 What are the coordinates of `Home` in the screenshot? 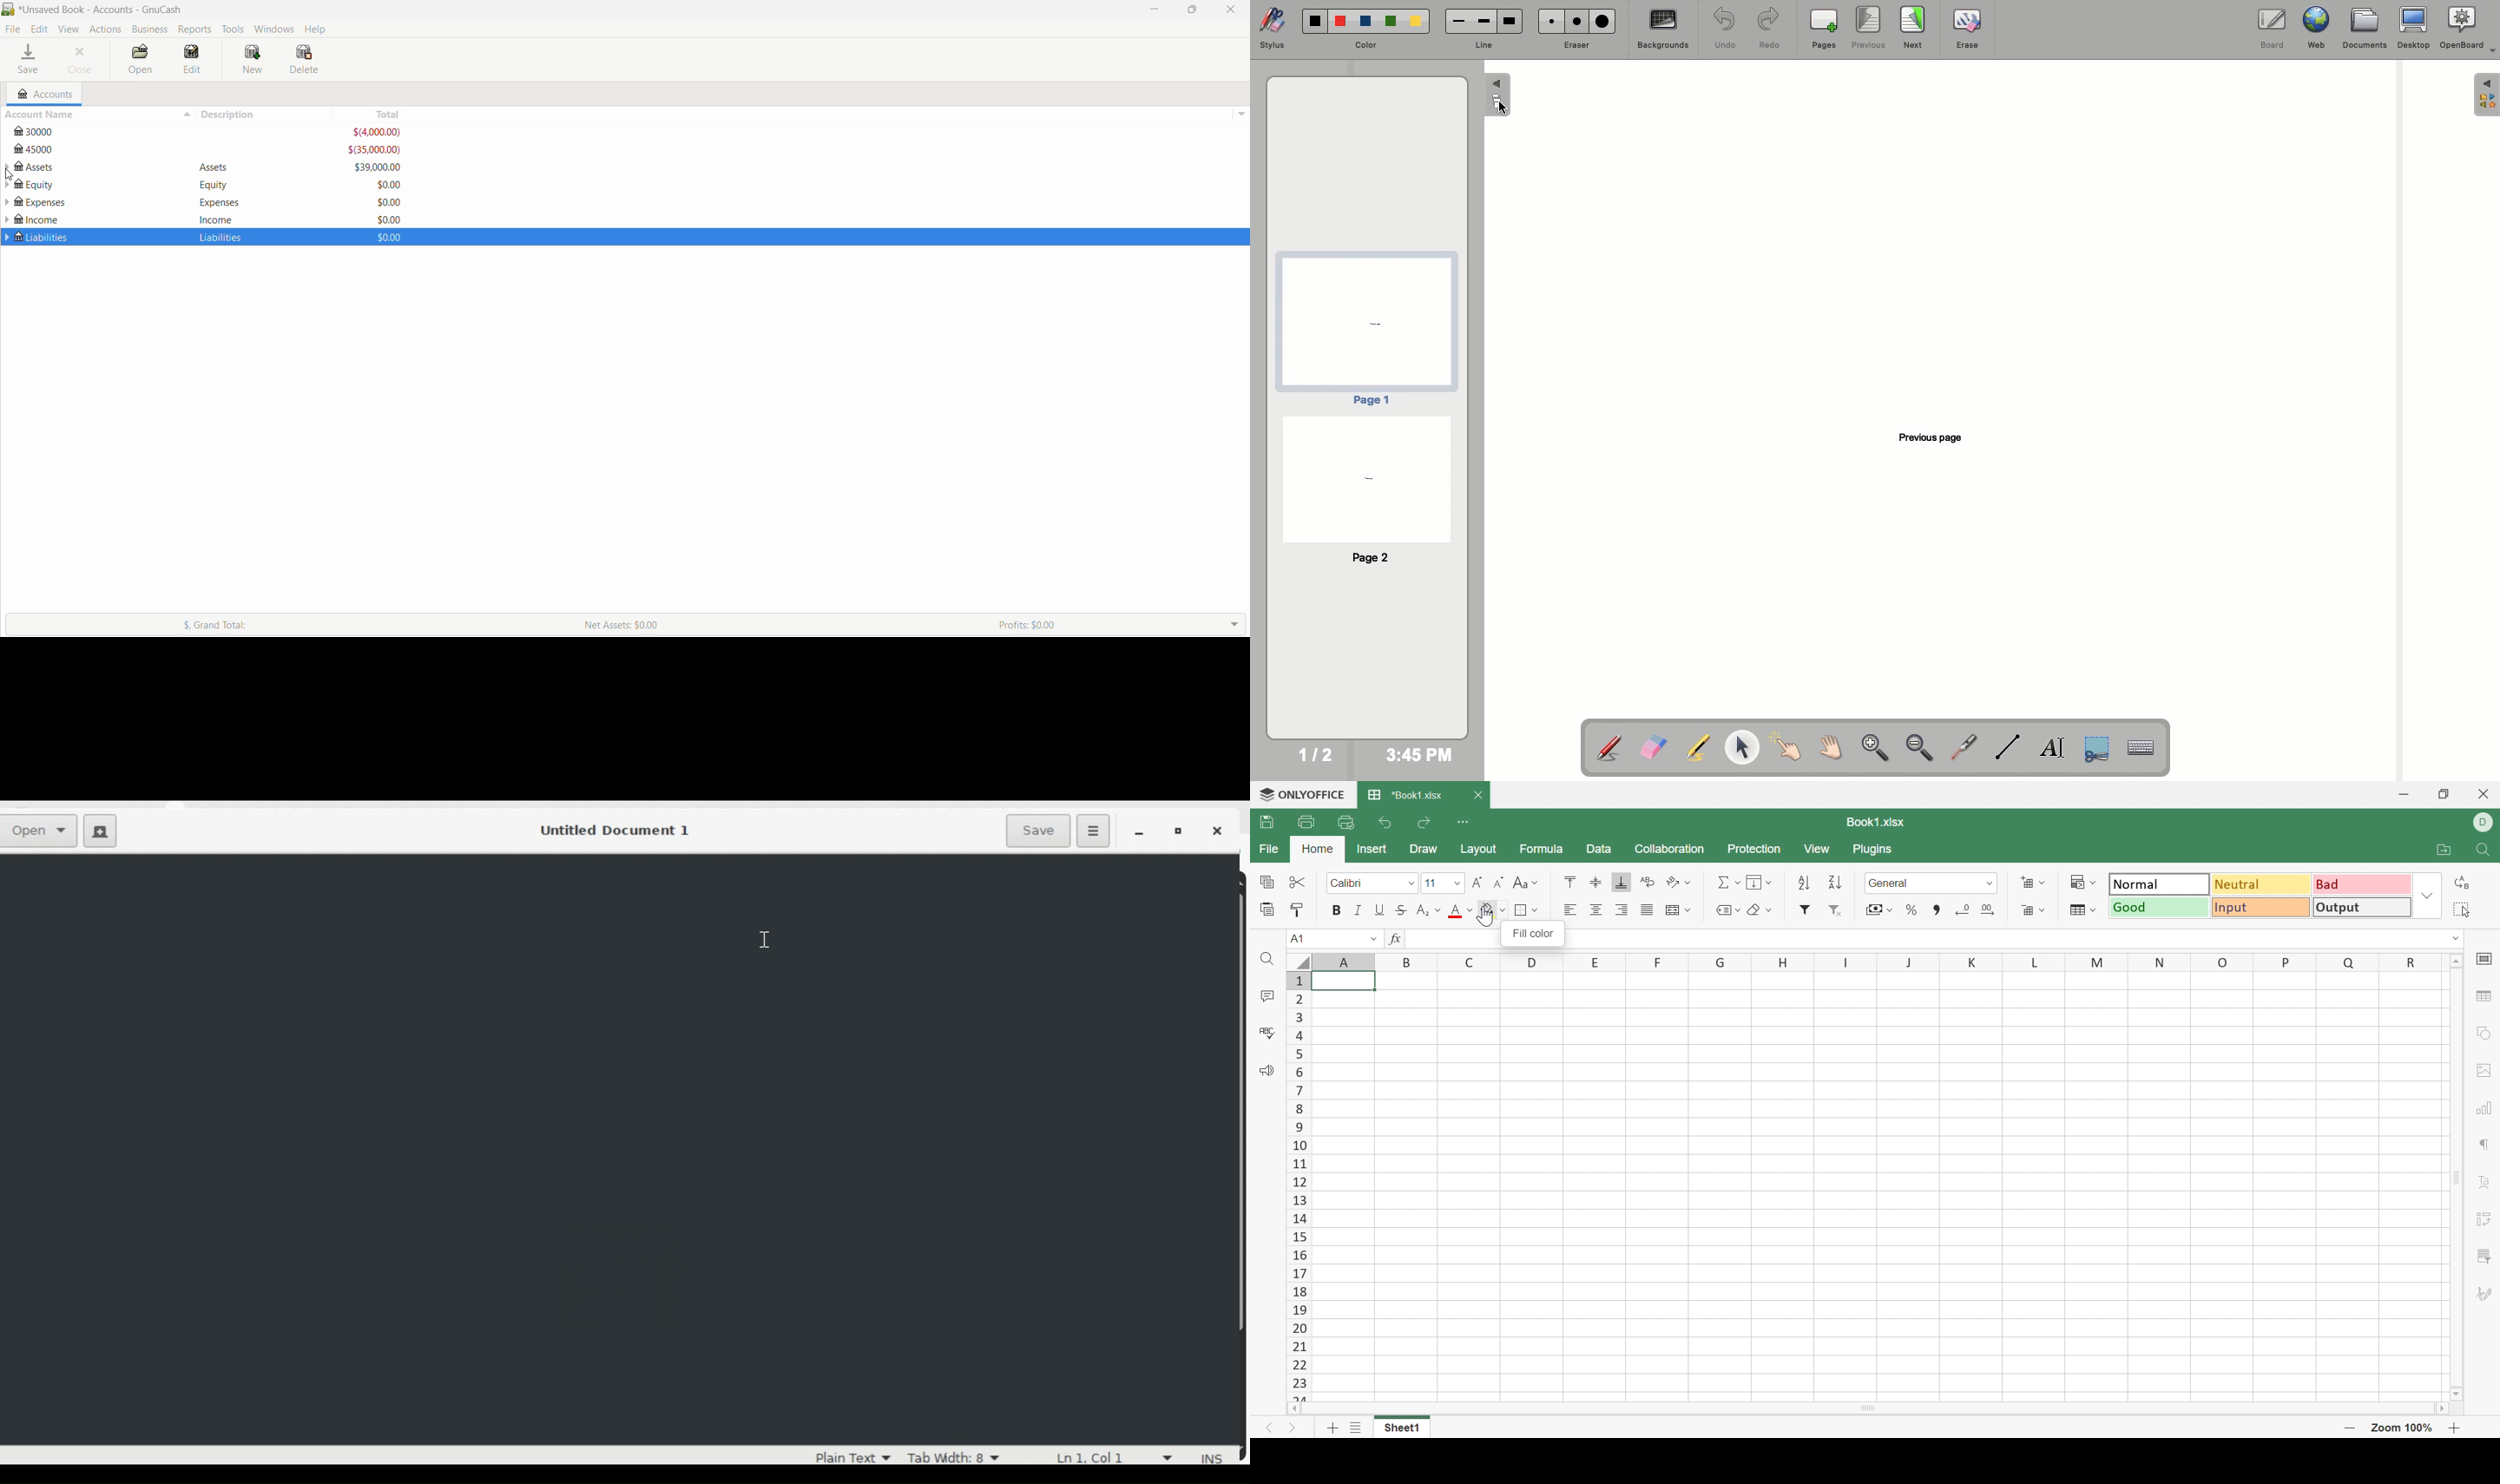 It's located at (1318, 847).